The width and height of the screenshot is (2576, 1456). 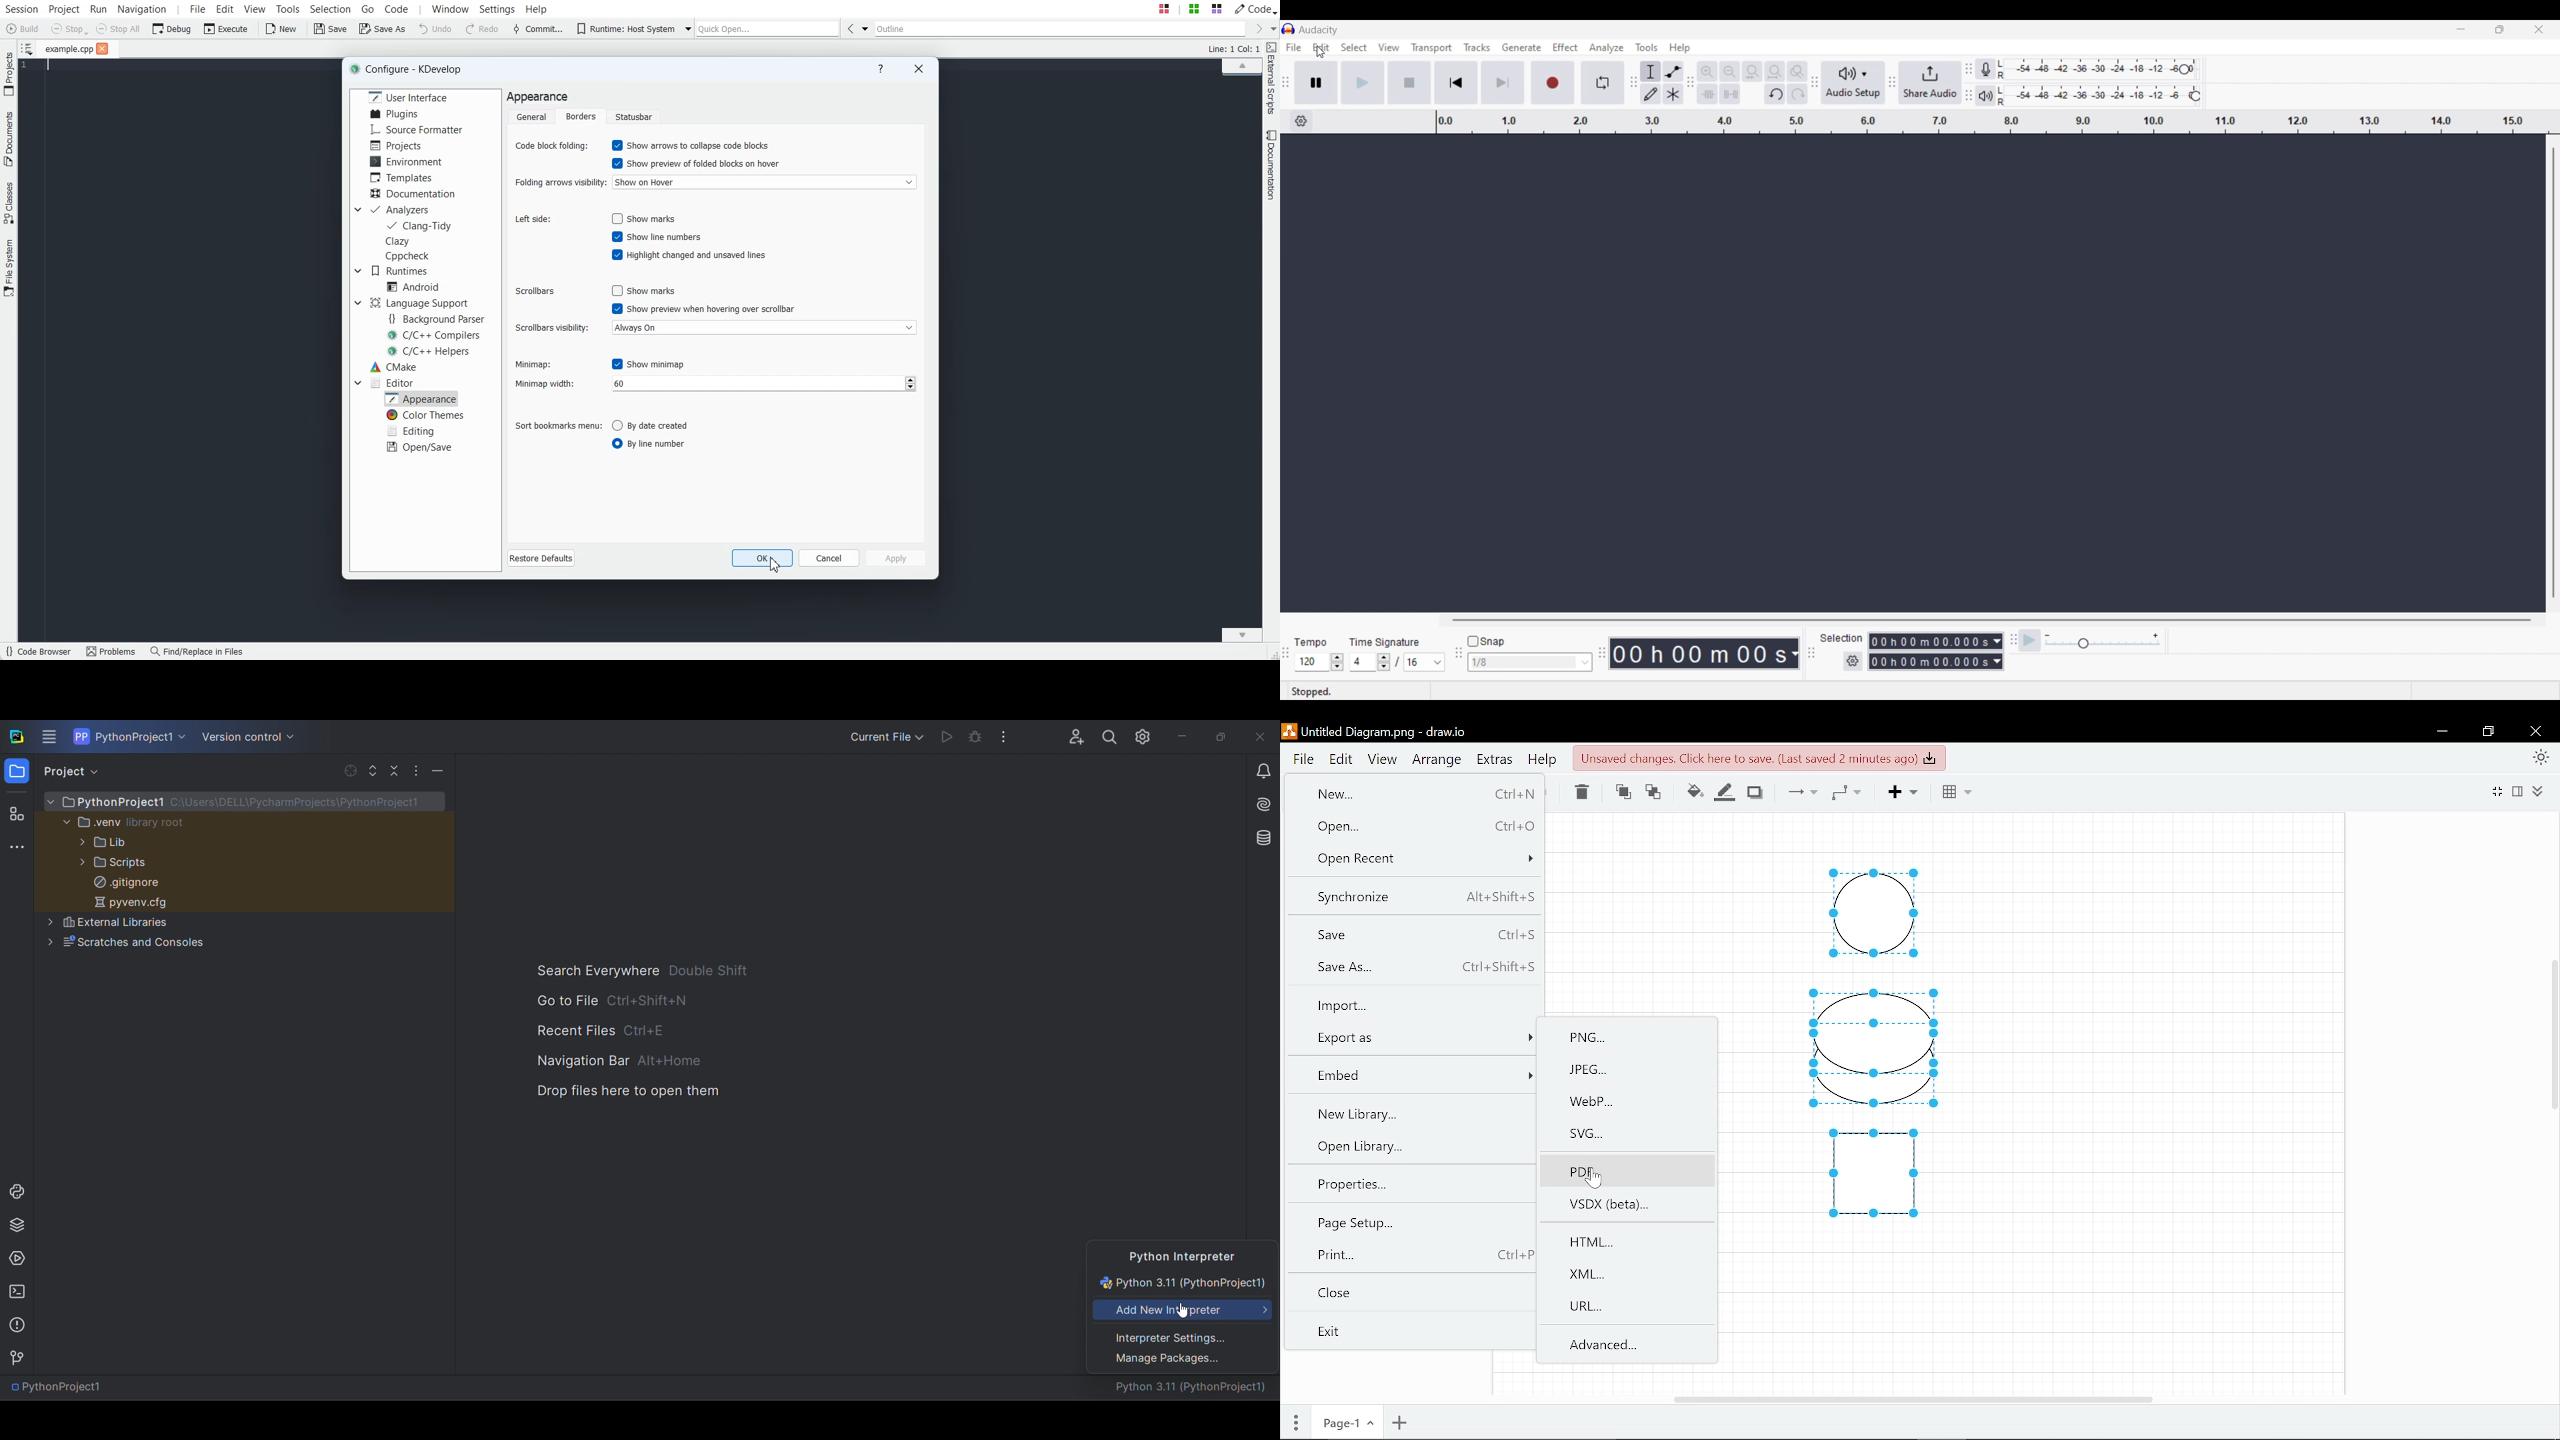 I want to click on Snap toggle, so click(x=1487, y=642).